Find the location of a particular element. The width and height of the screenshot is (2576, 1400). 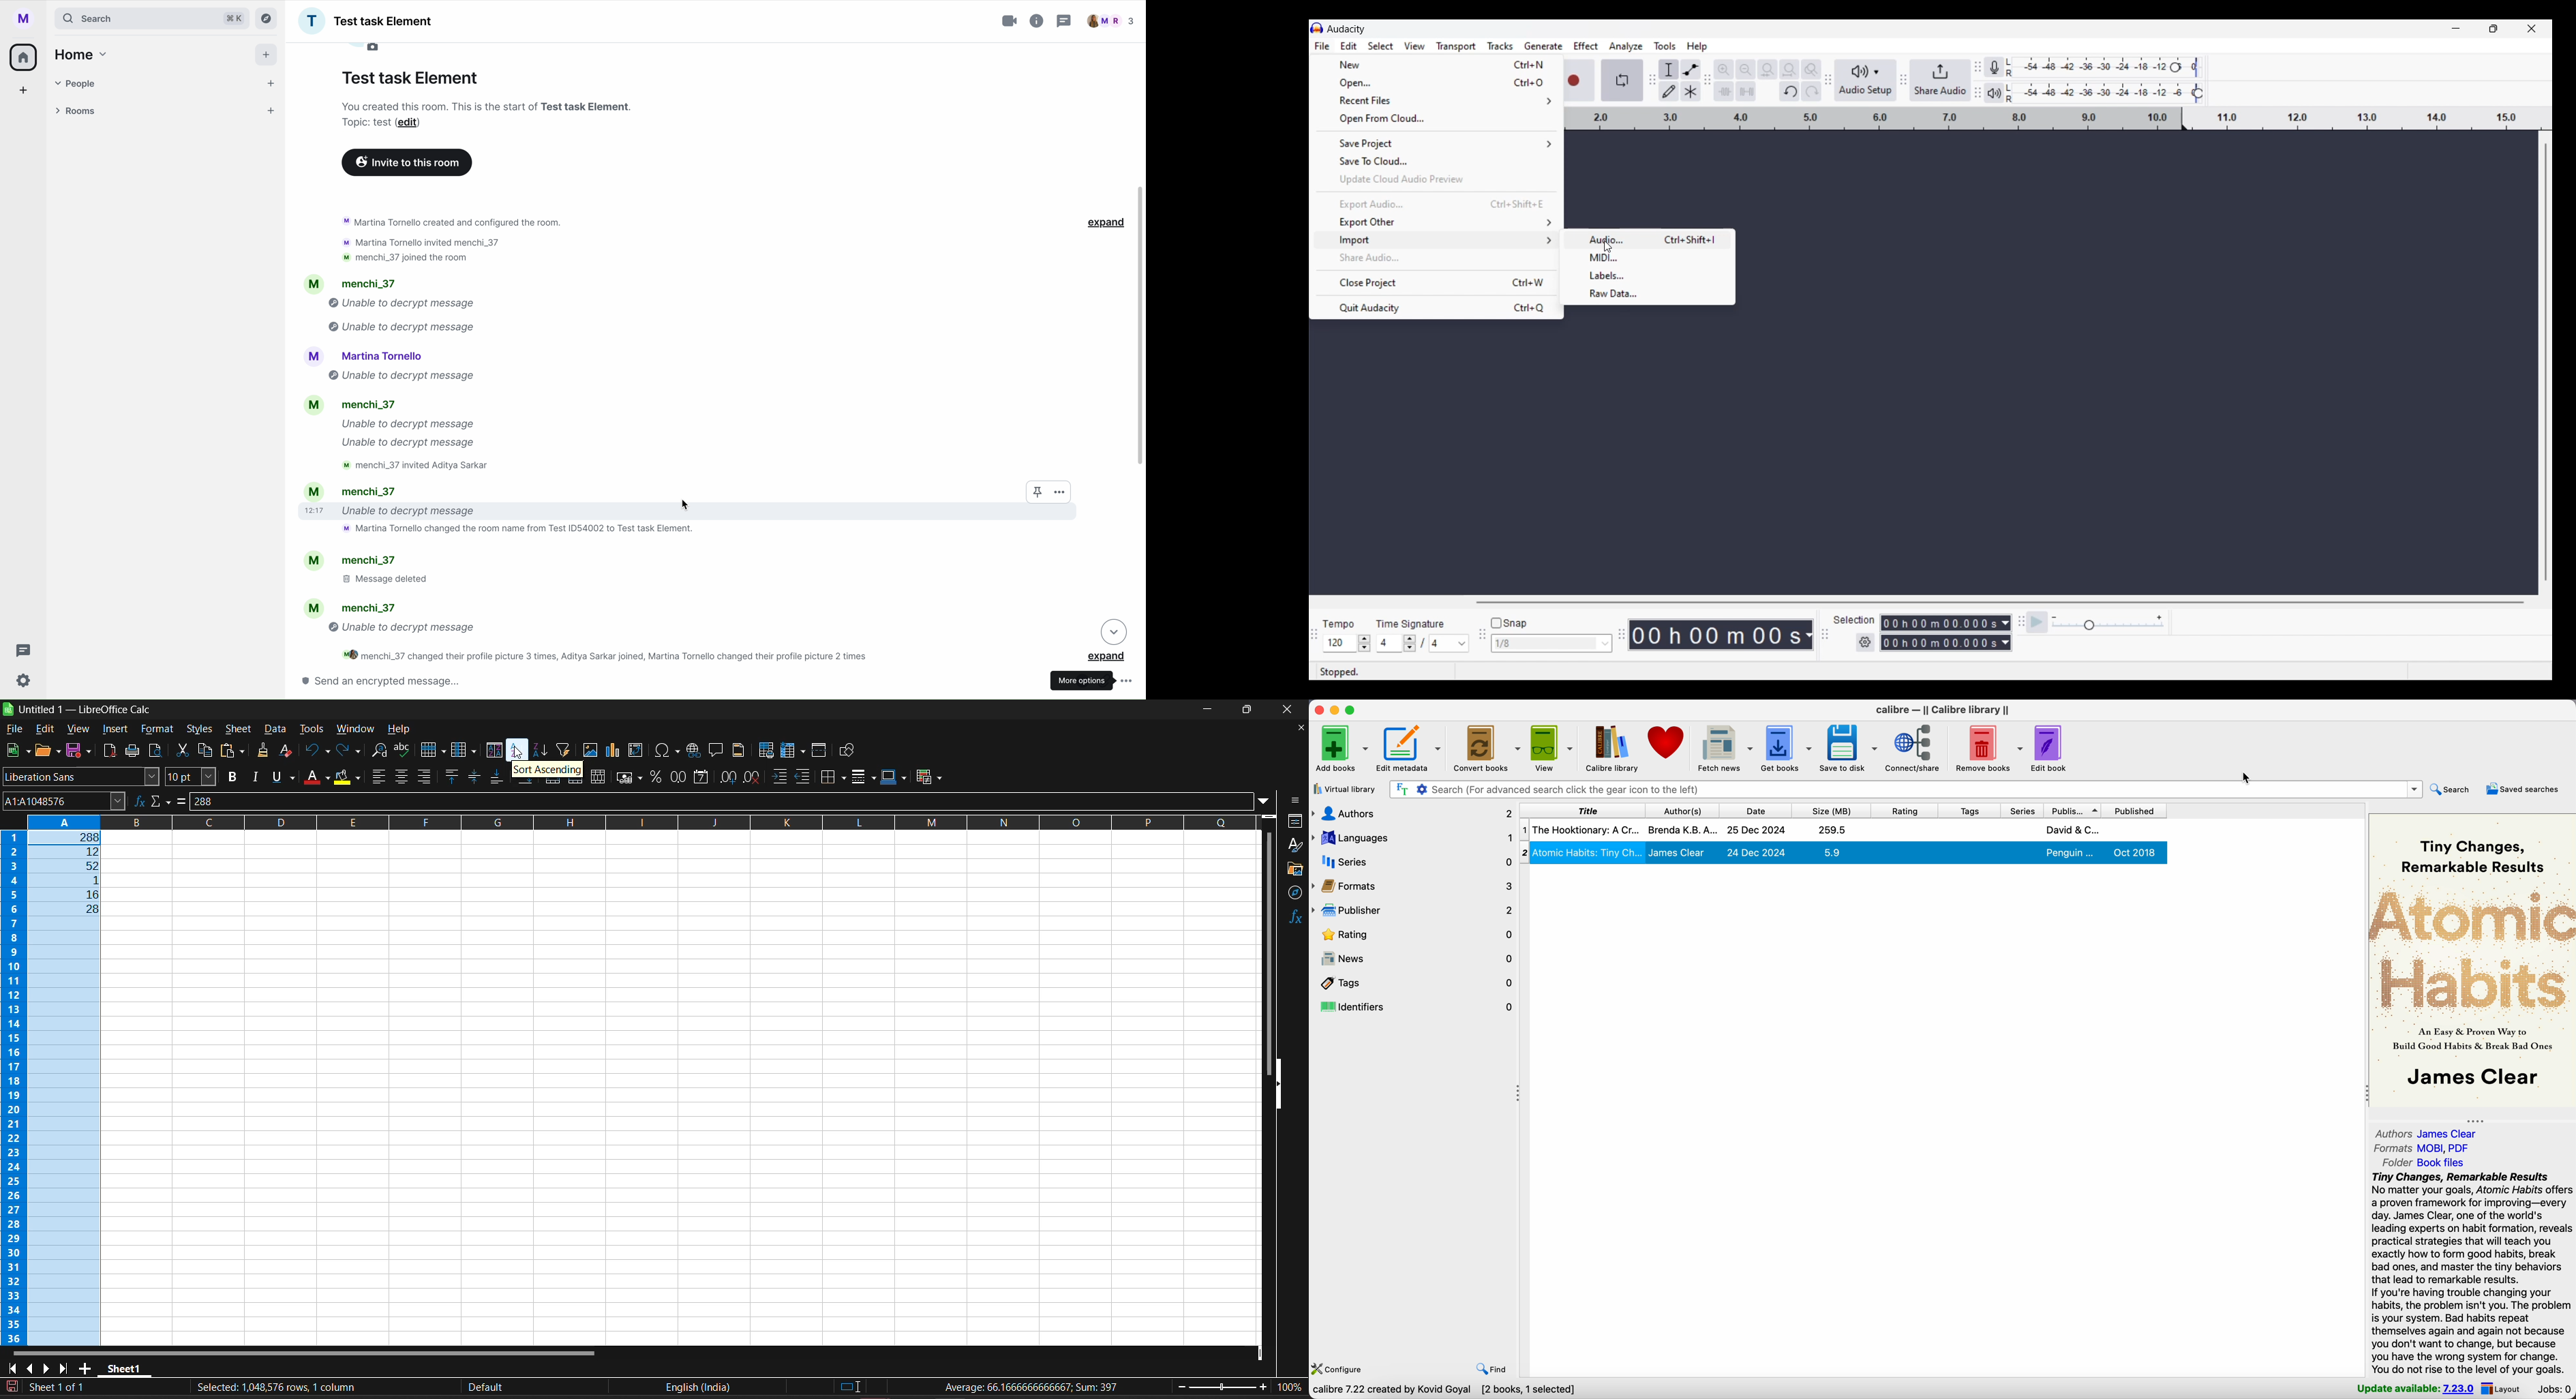

Enable looping is located at coordinates (1621, 80).